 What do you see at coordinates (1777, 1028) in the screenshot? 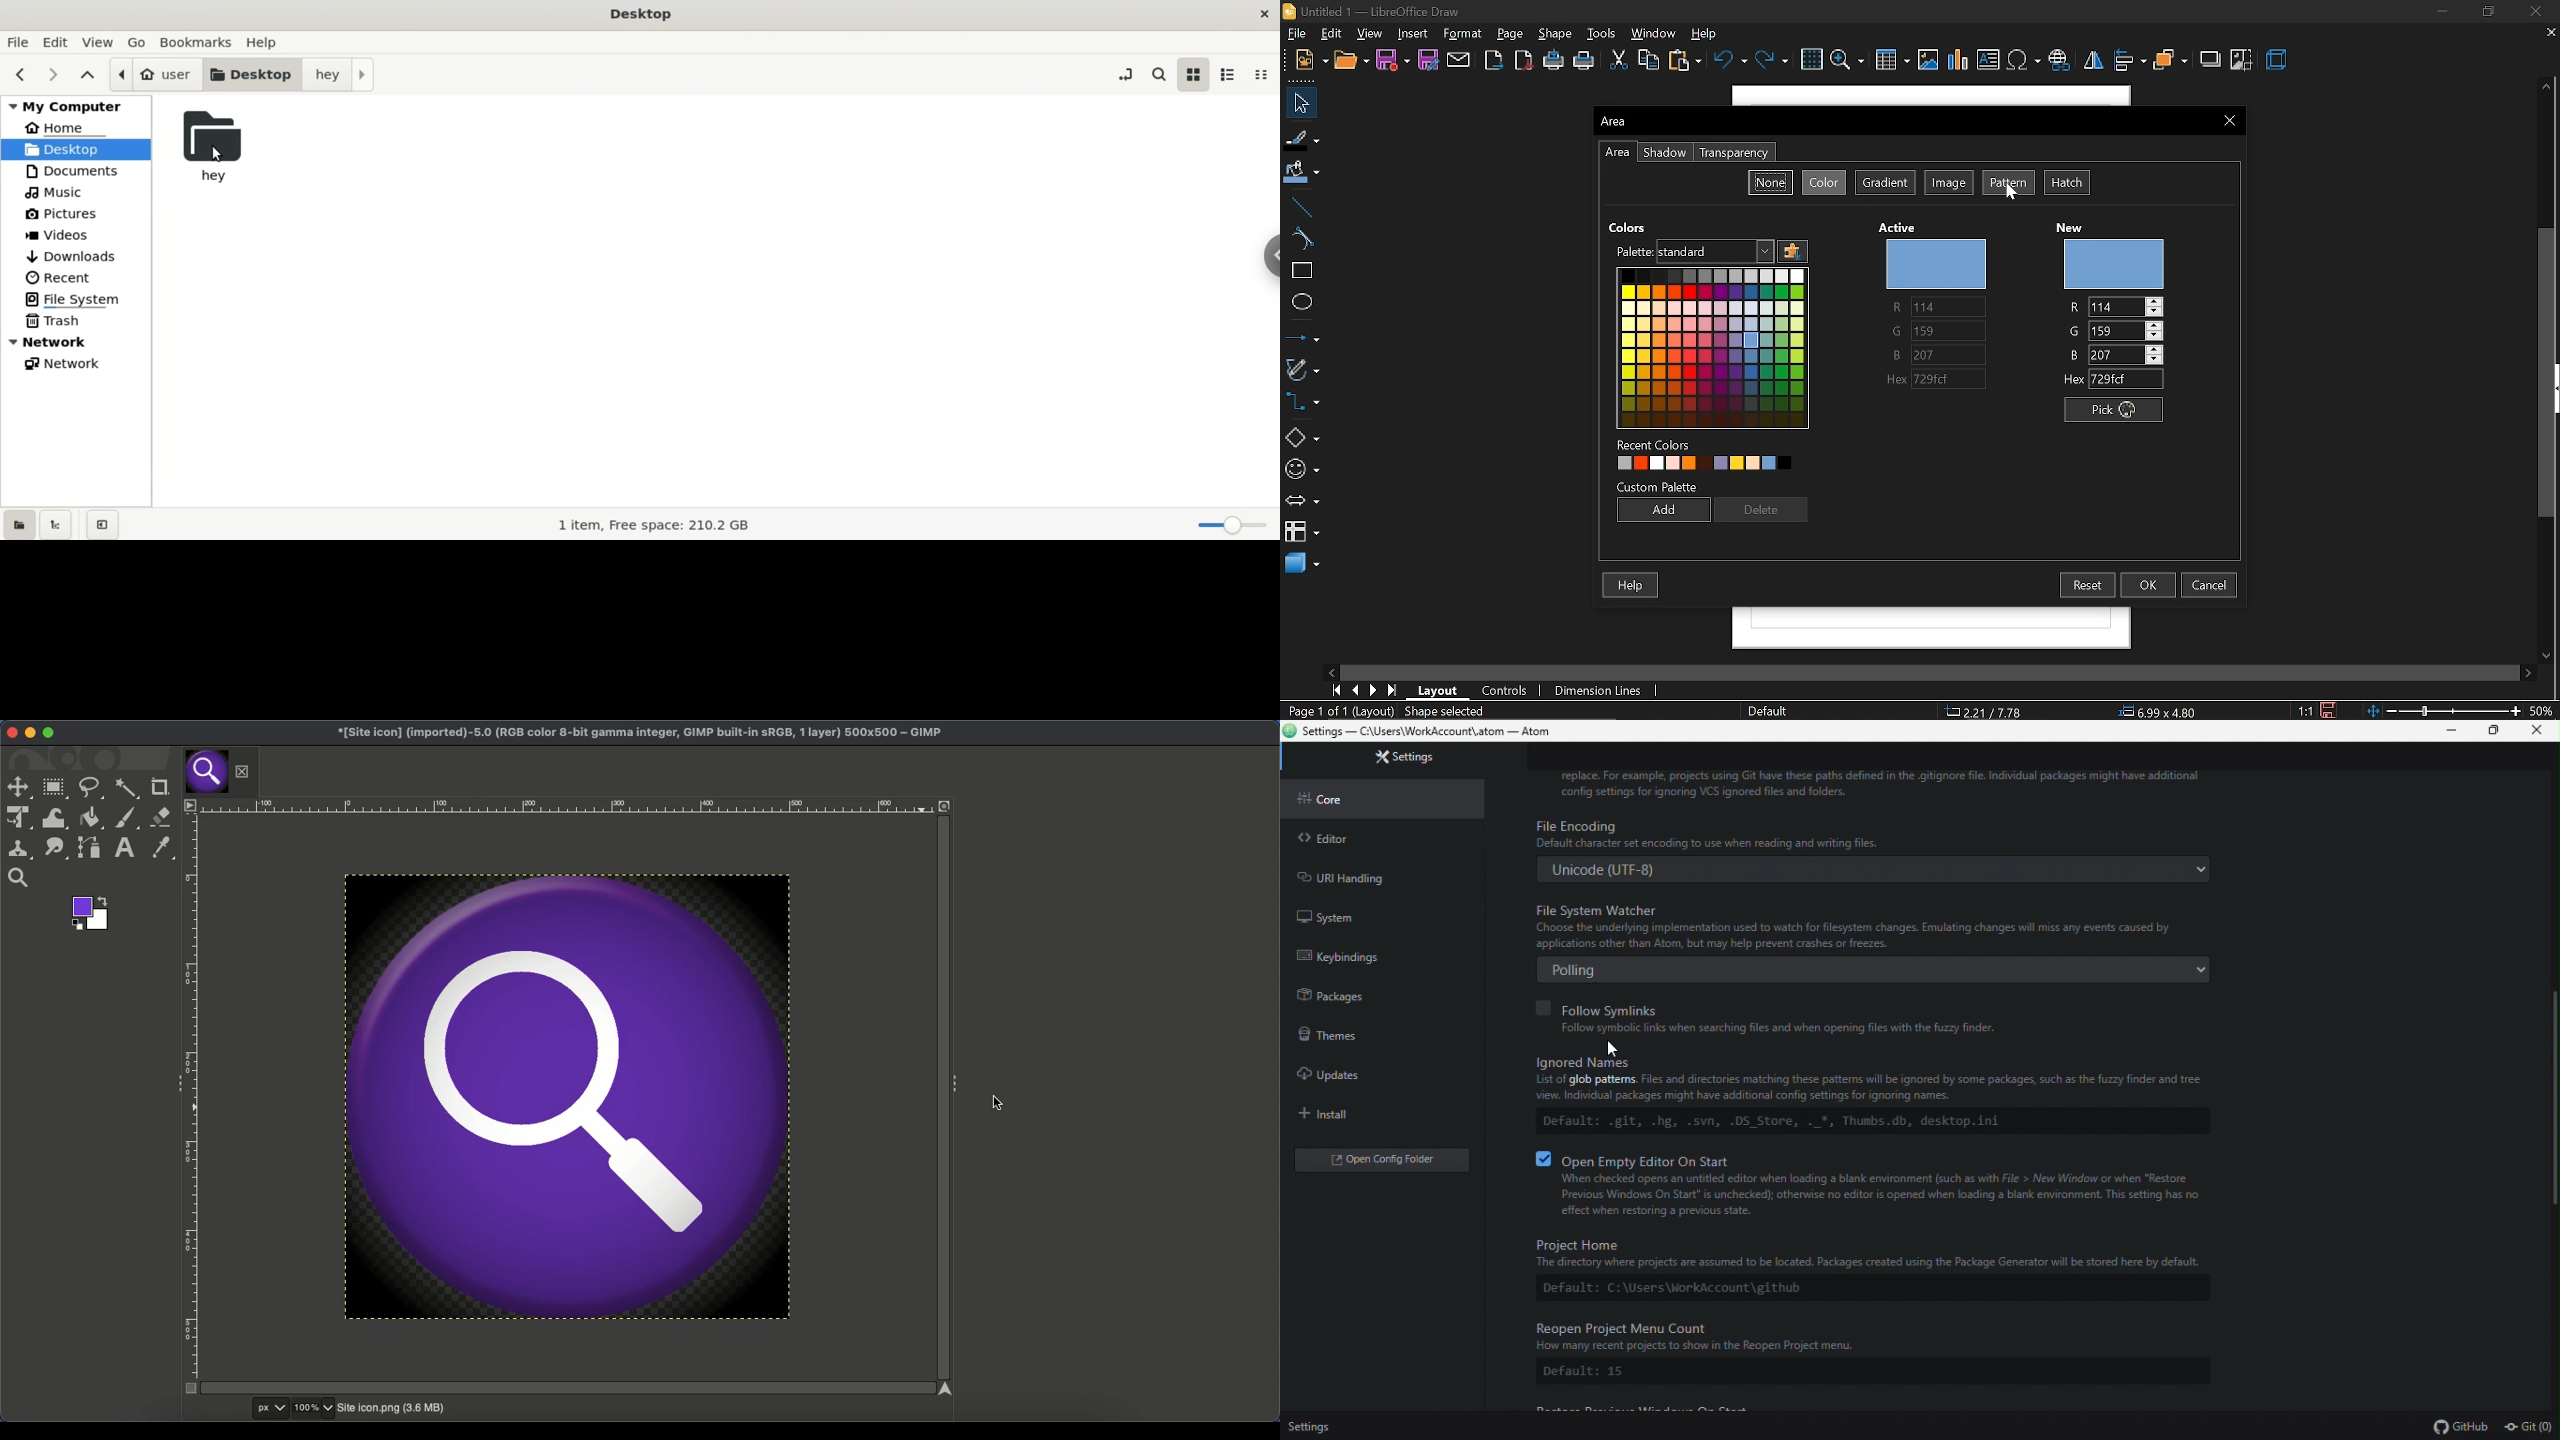
I see ` Follow symbolic inks when searching Slas and when opening files with the fuzzy finder.` at bounding box center [1777, 1028].